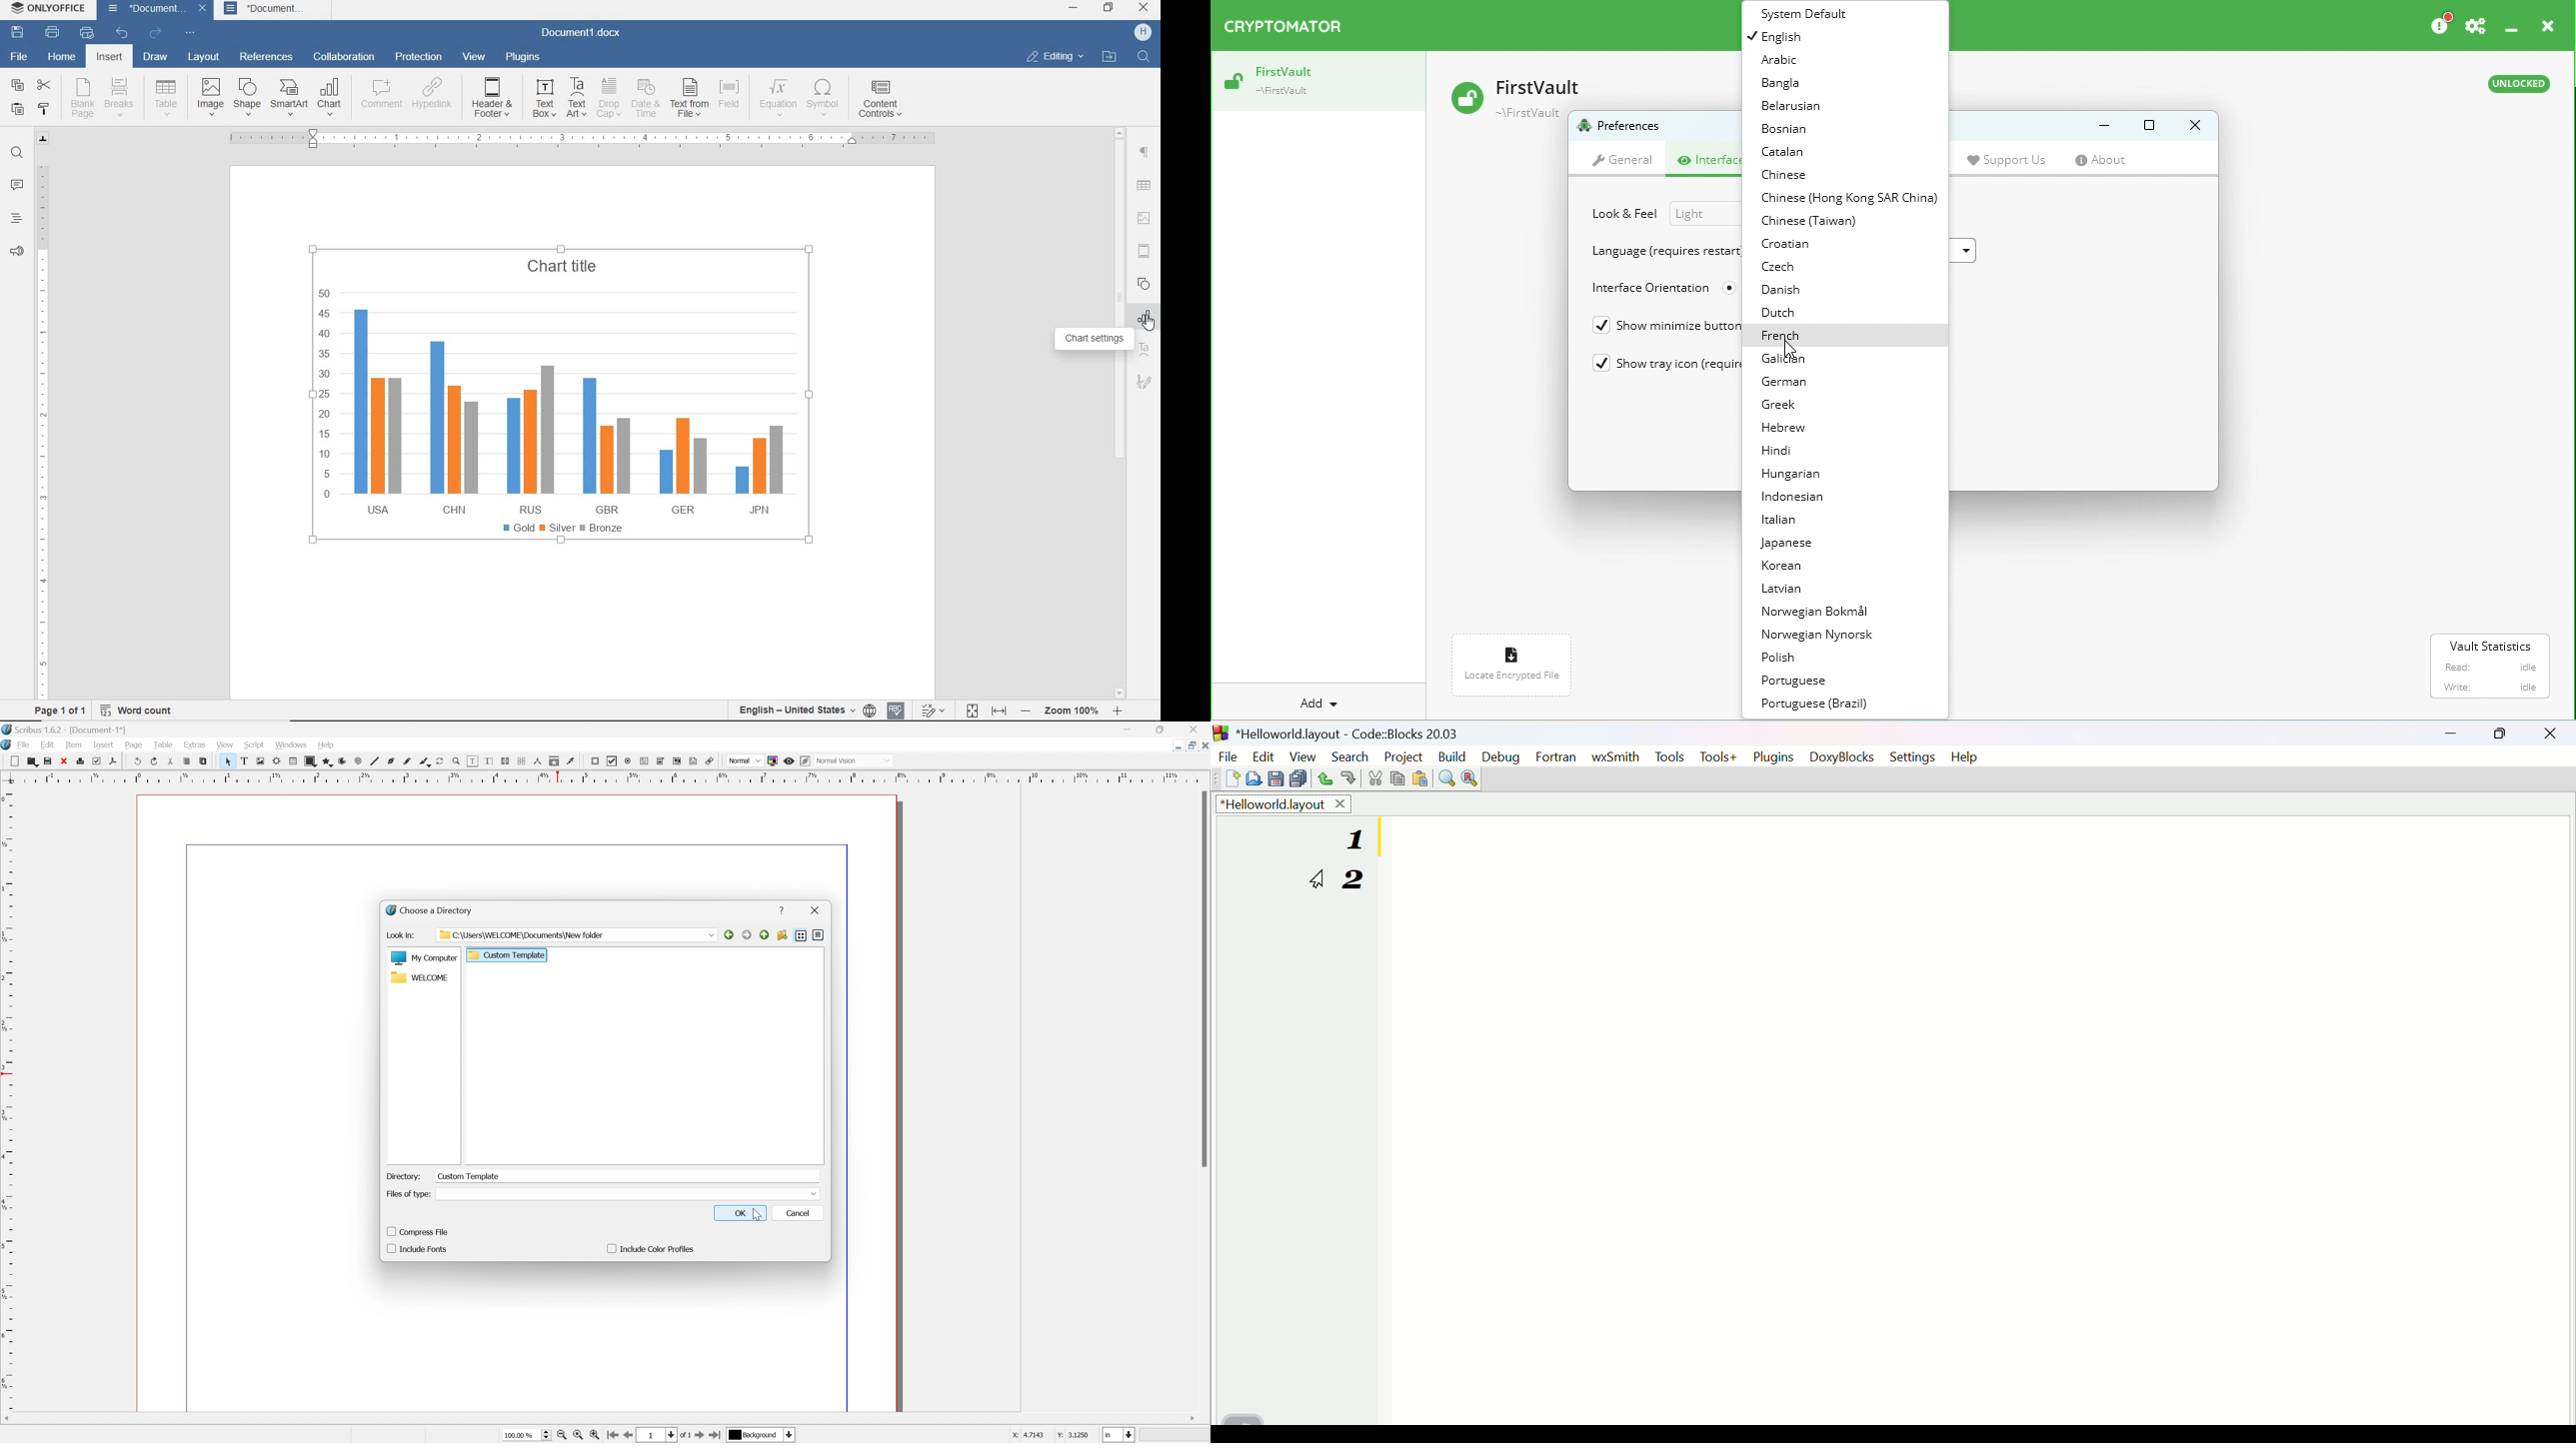 The height and width of the screenshot is (1456, 2576). What do you see at coordinates (1203, 747) in the screenshot?
I see `Close` at bounding box center [1203, 747].